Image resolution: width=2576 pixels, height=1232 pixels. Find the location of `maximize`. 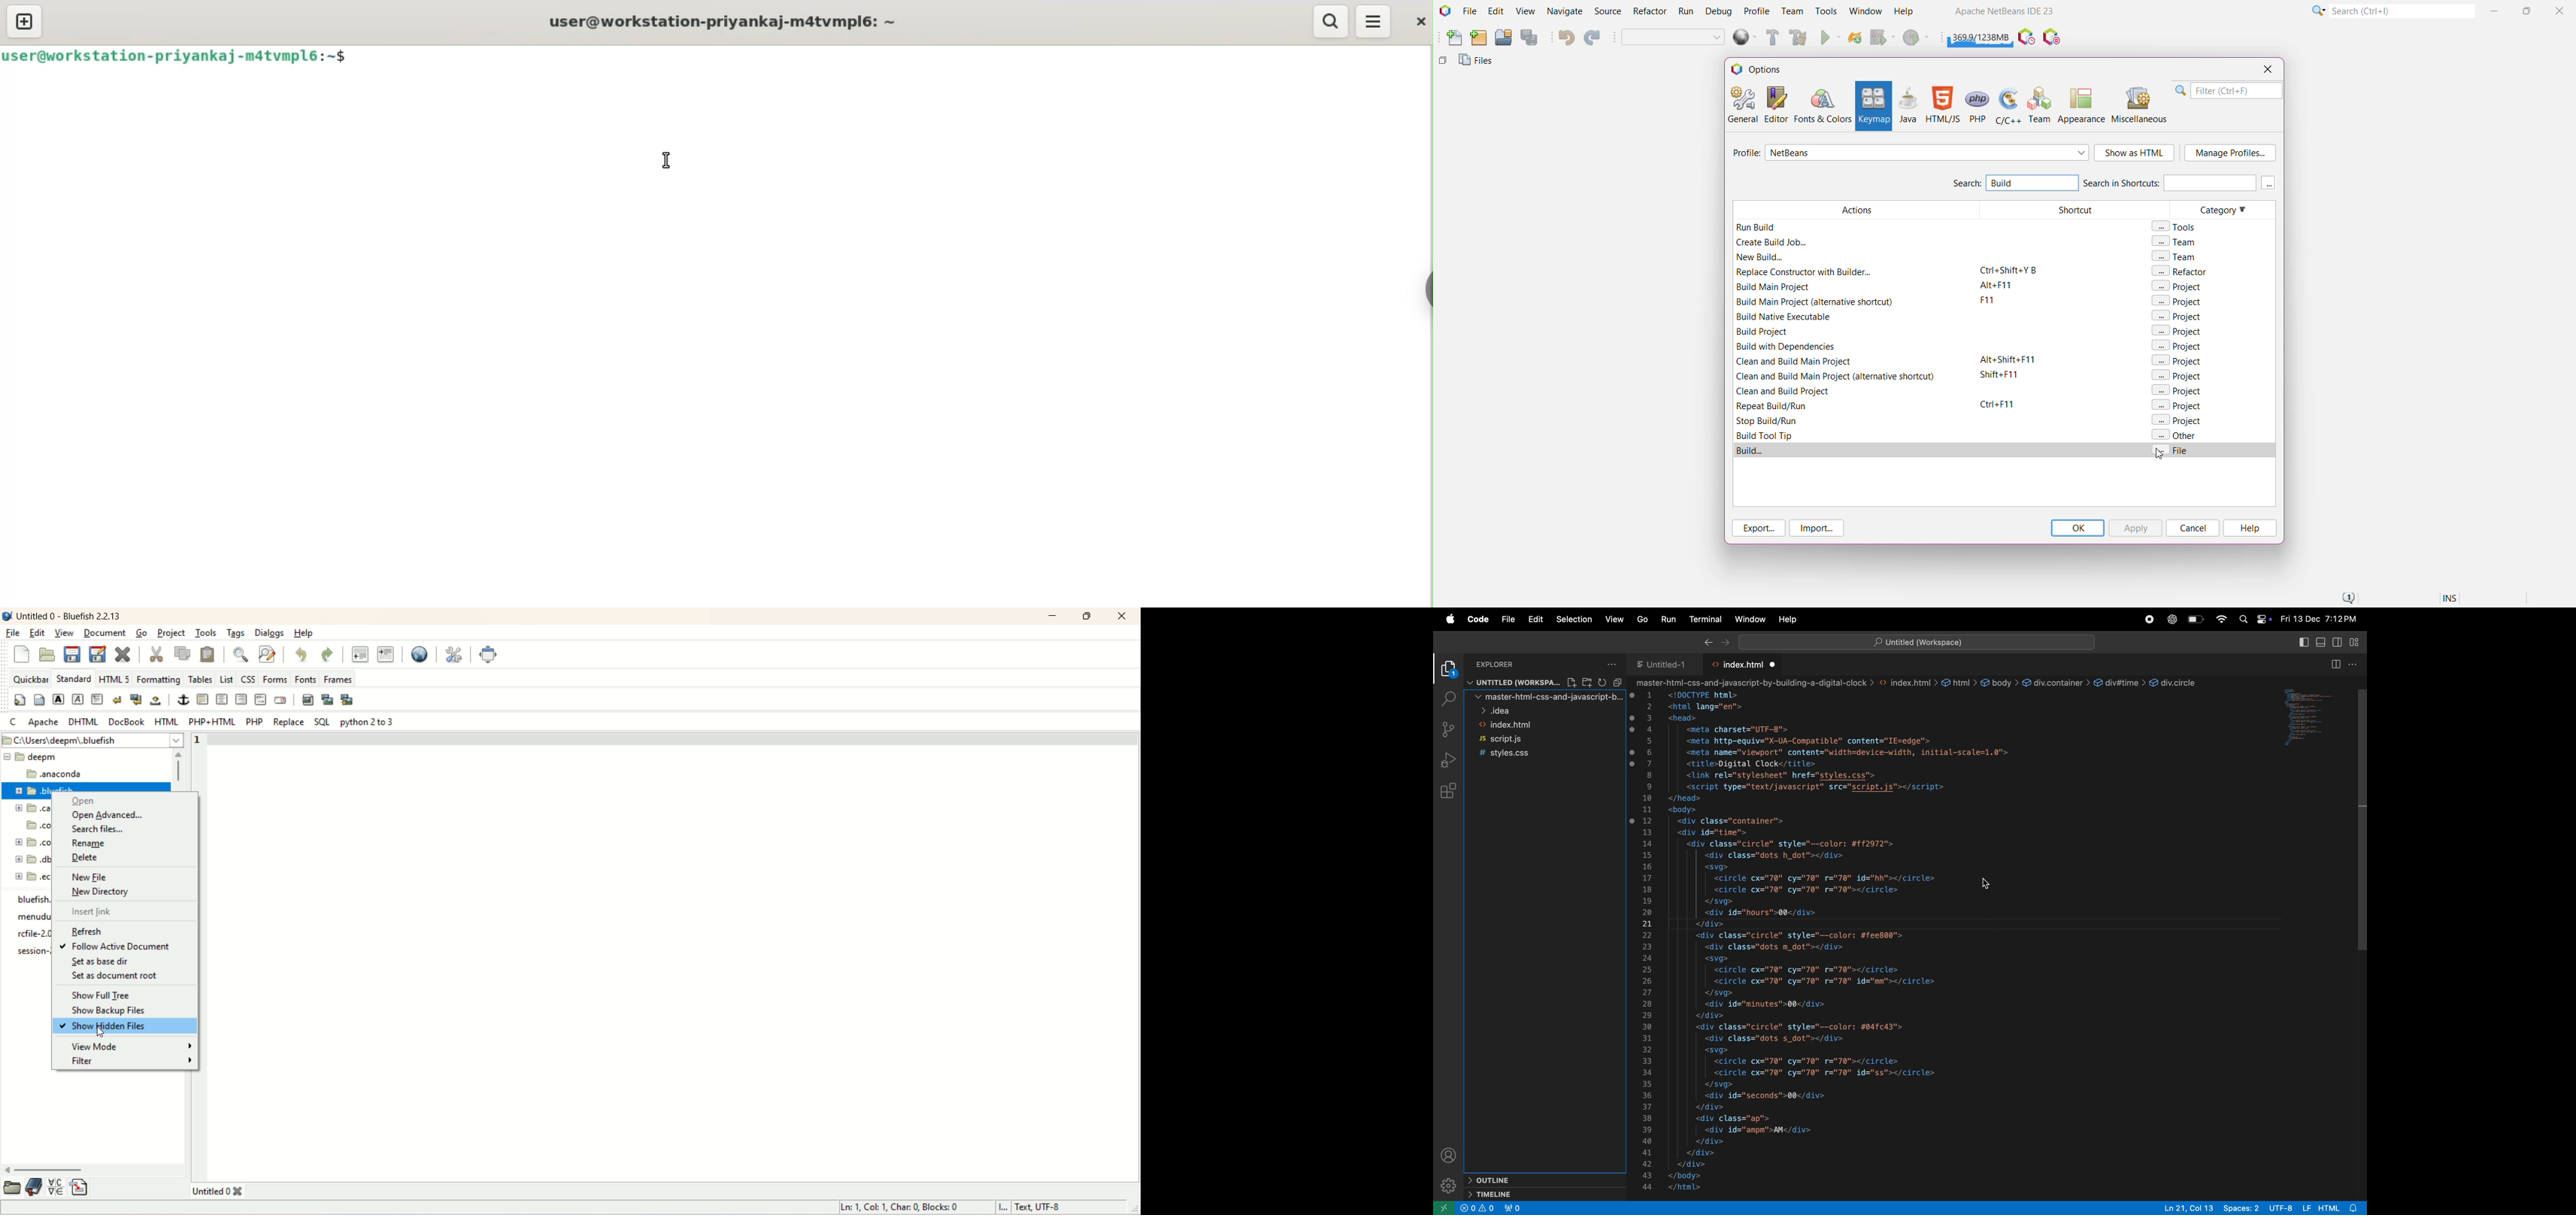

maximize is located at coordinates (1090, 616).